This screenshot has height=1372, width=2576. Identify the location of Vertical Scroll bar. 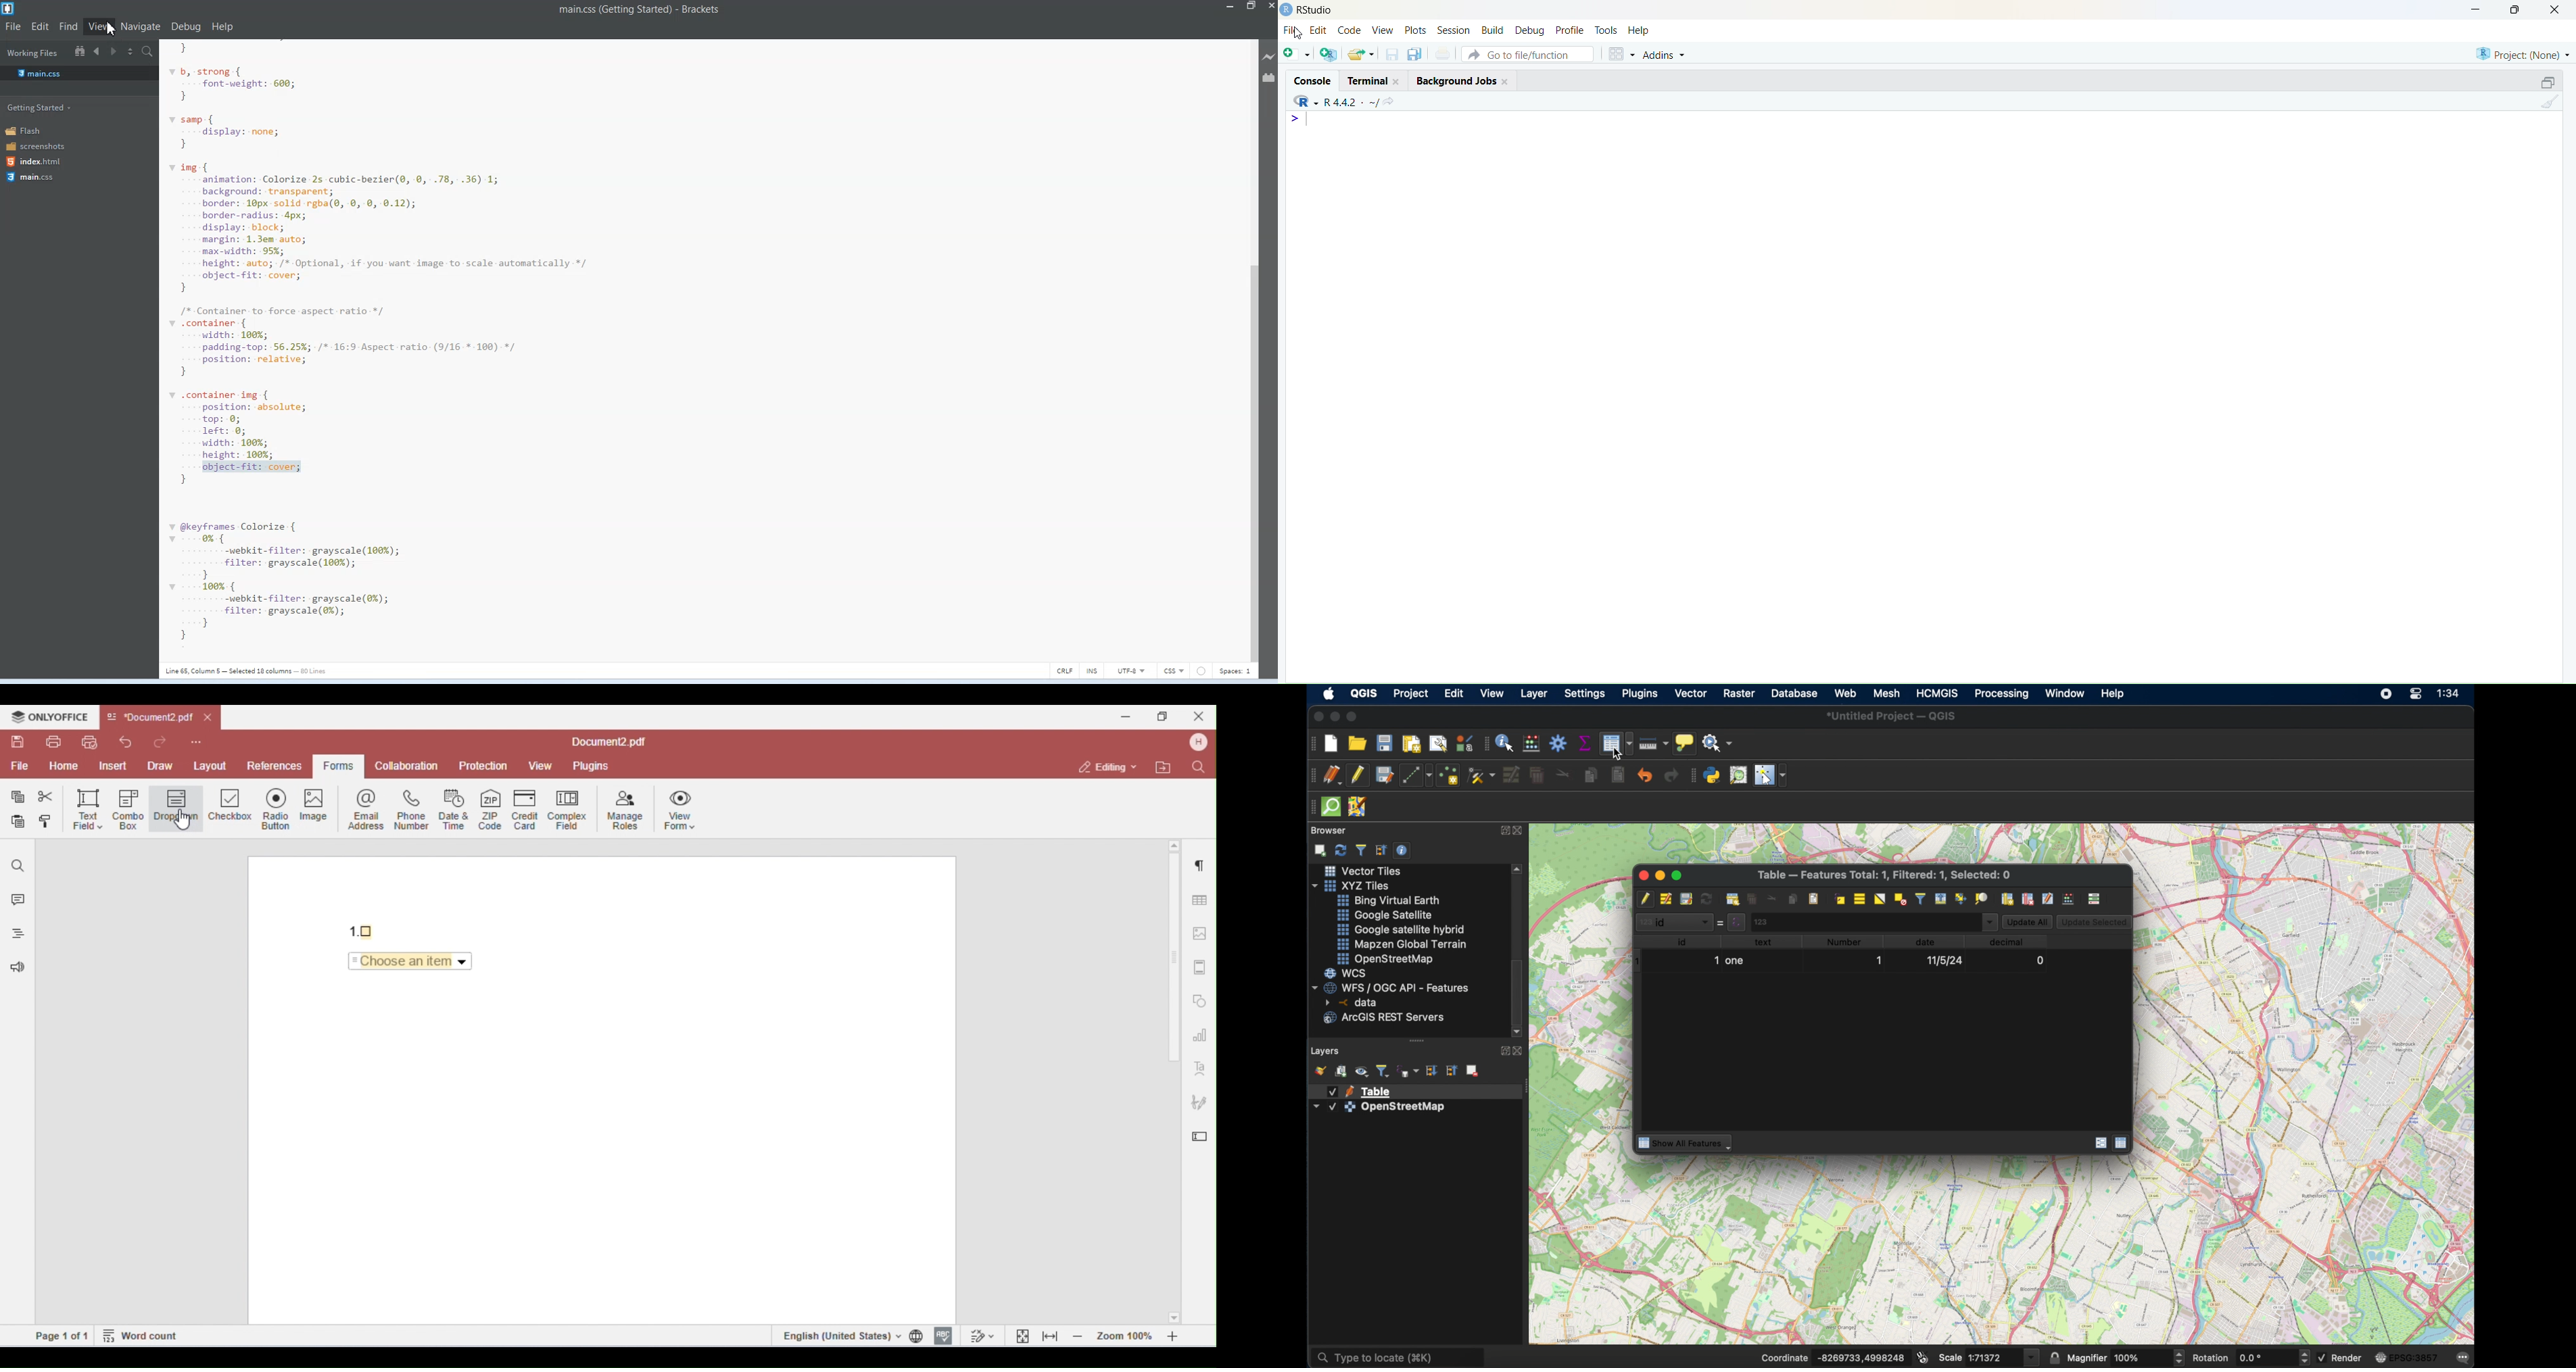
(1251, 349).